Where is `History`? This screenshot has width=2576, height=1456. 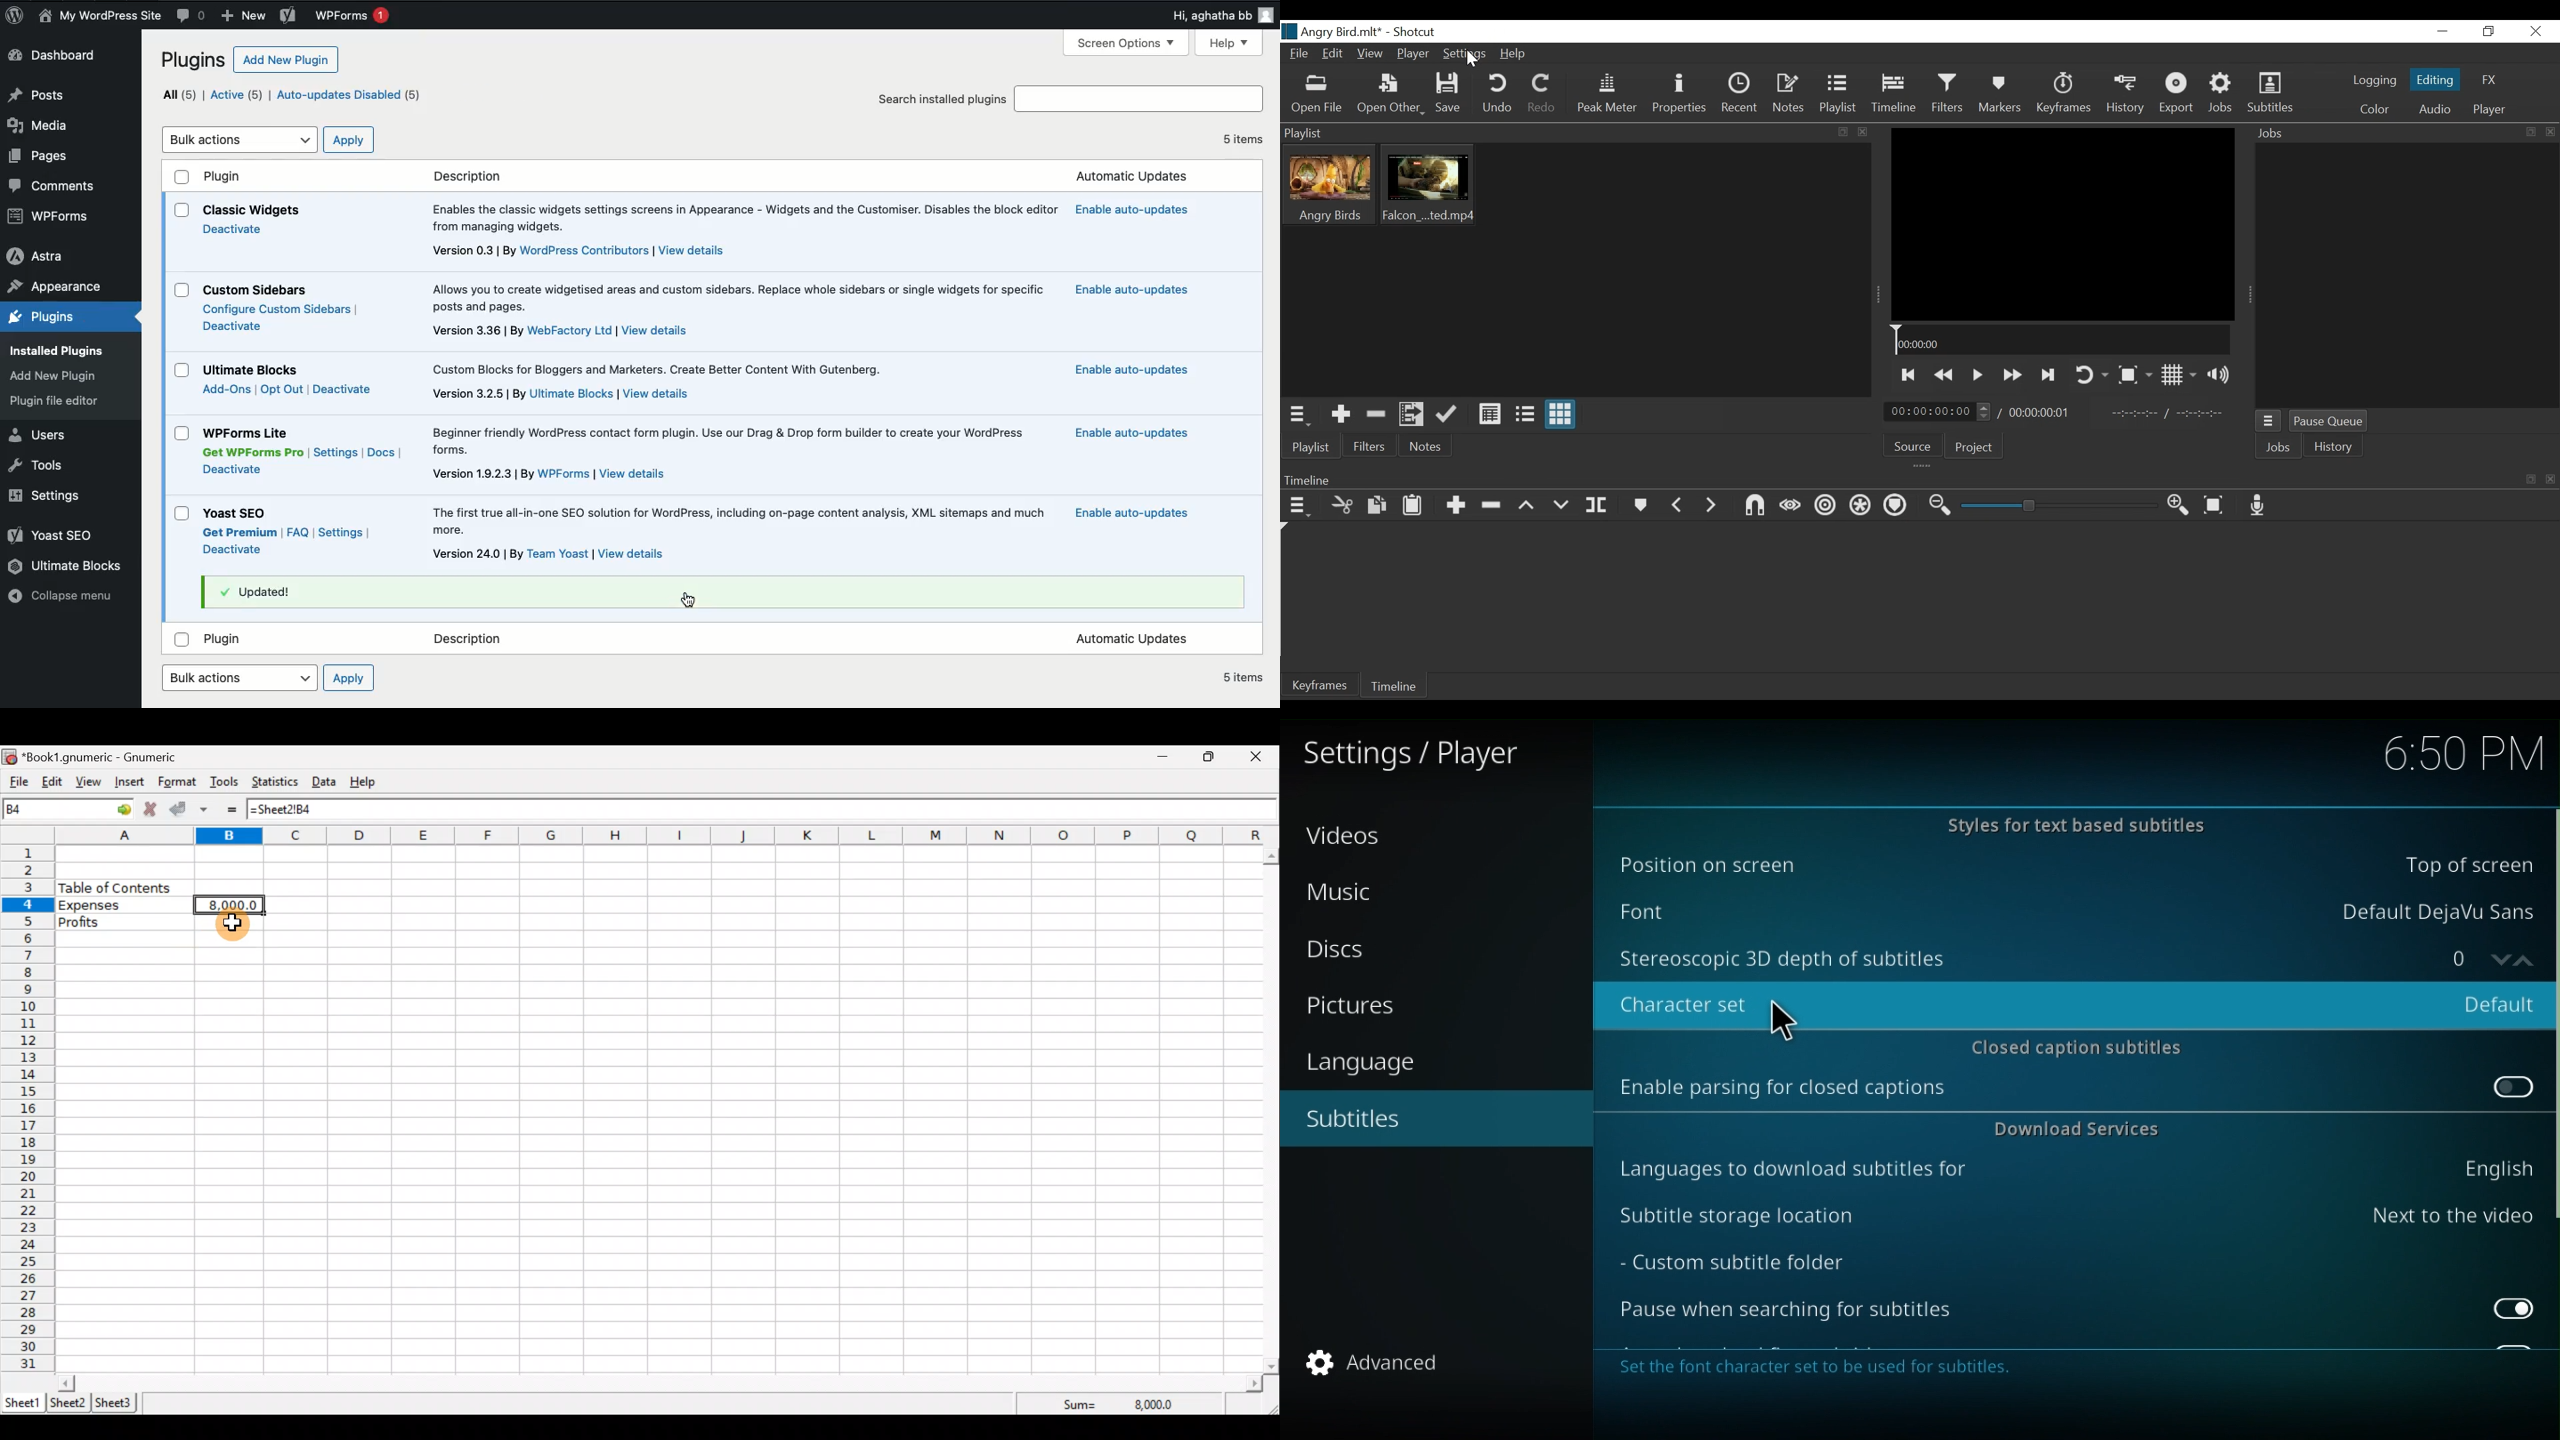
History is located at coordinates (2123, 95).